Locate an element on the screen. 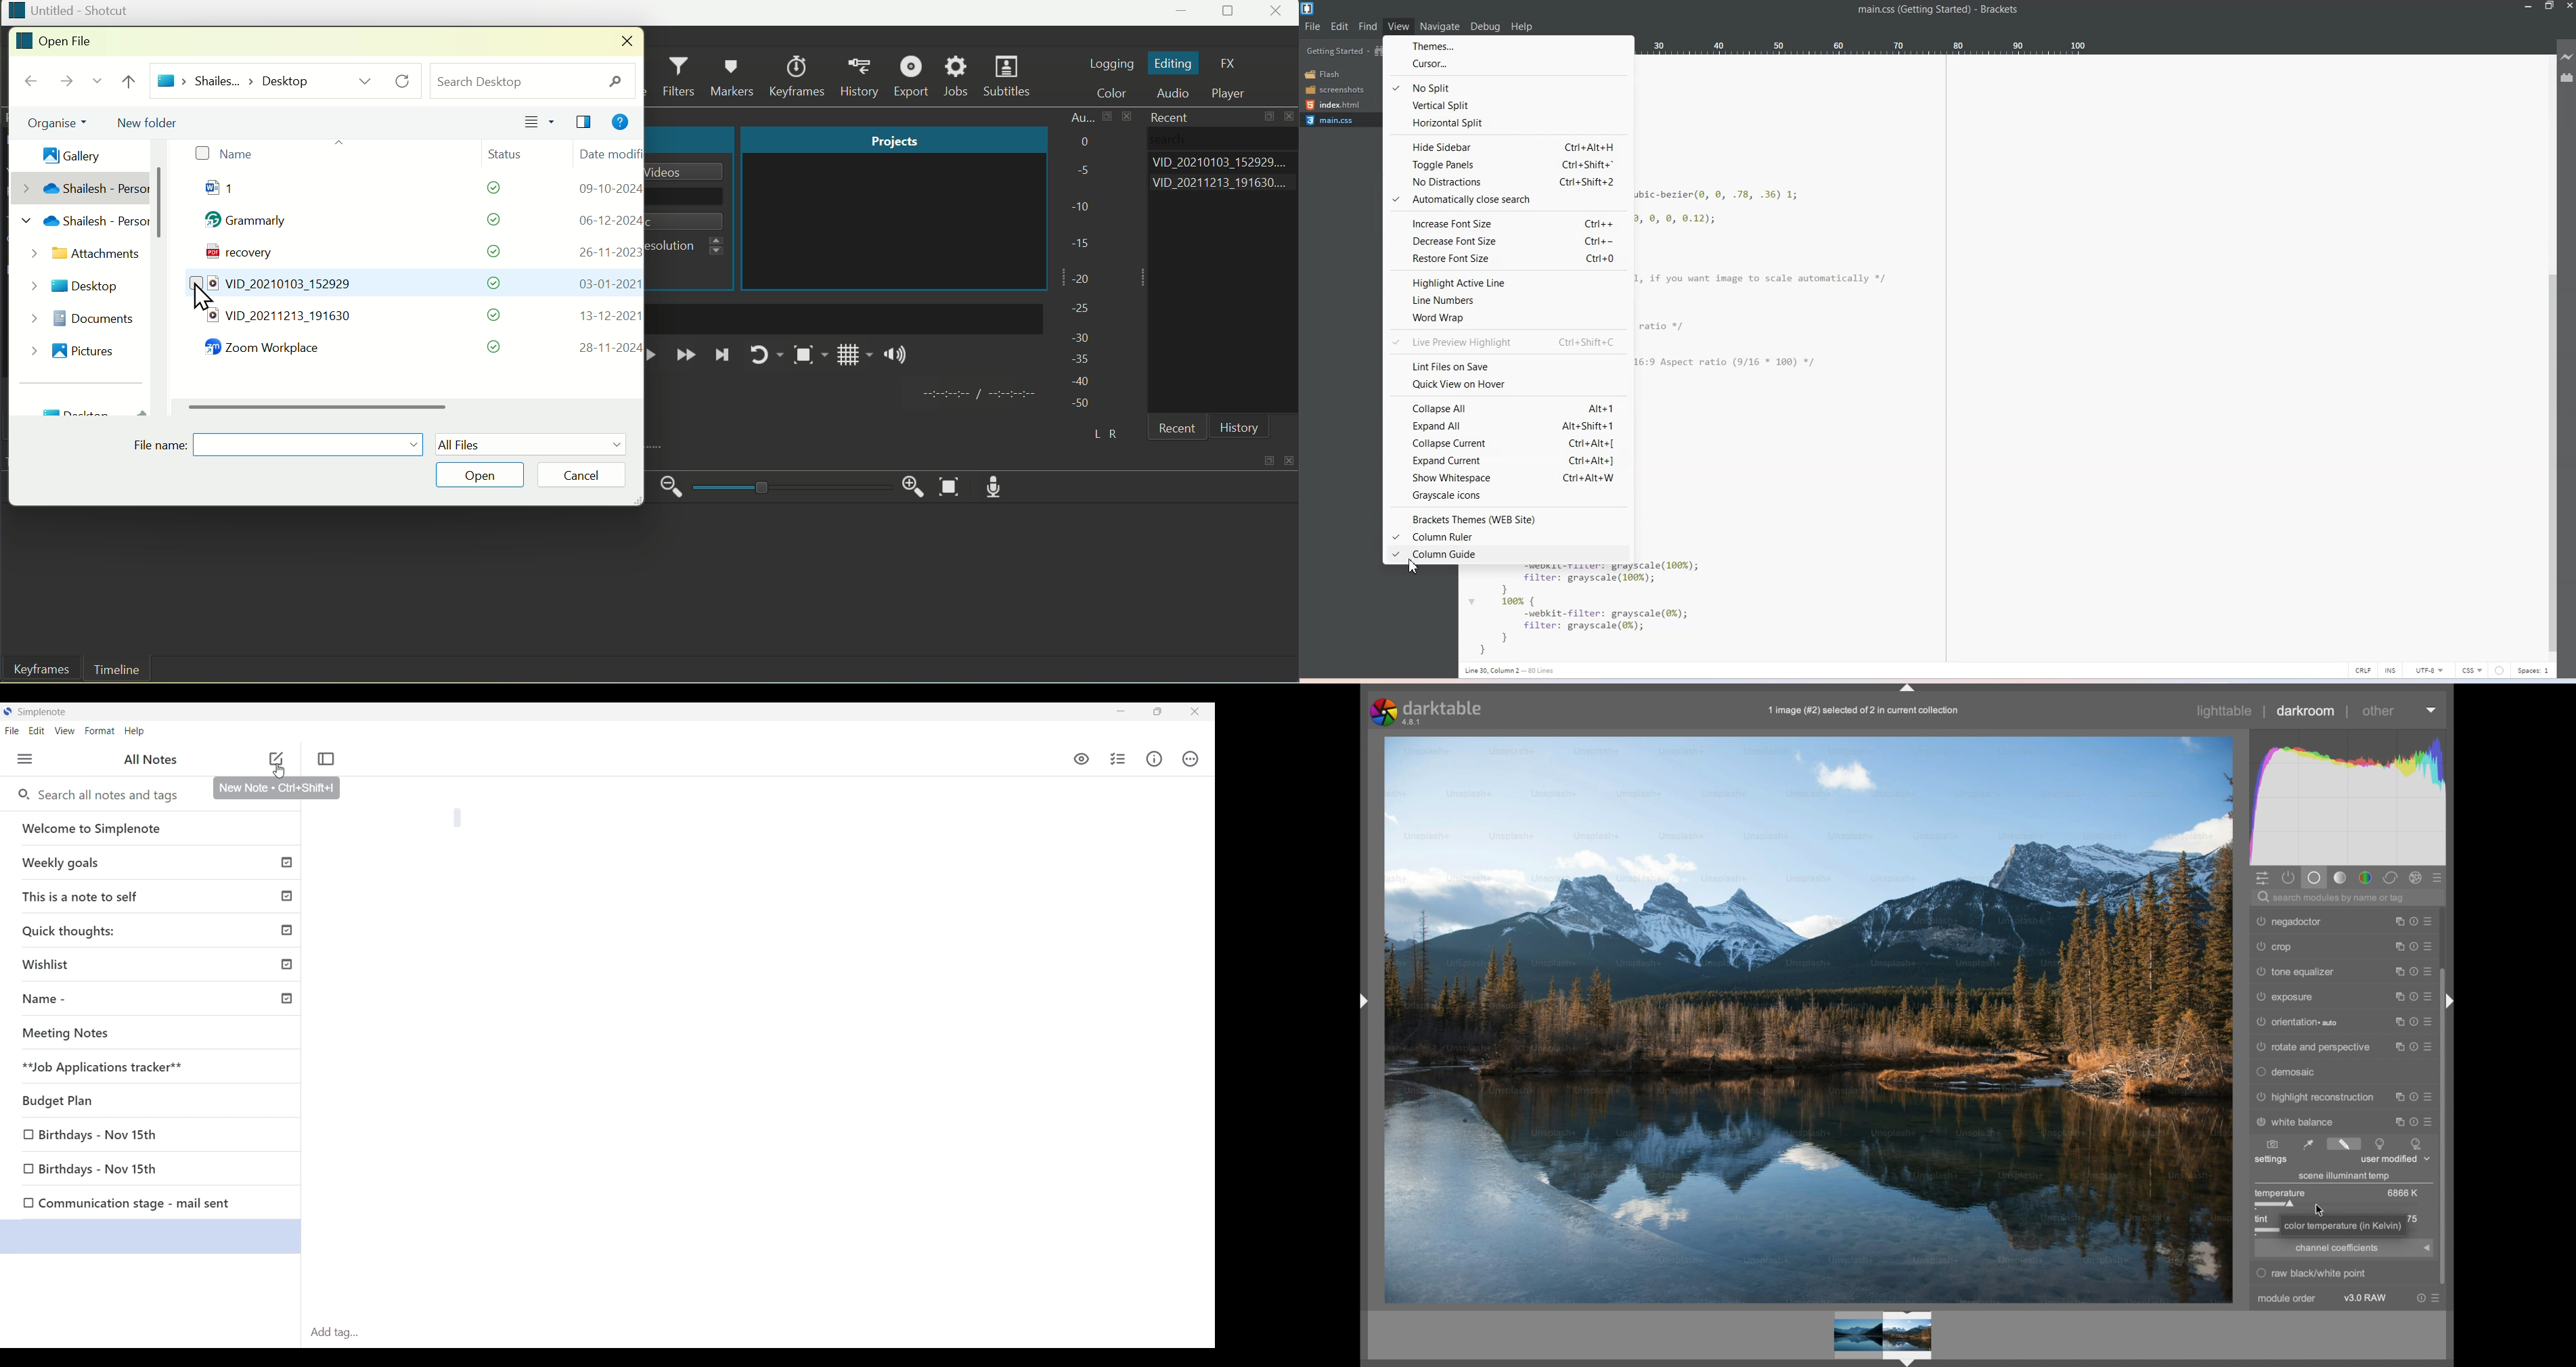 The image size is (2576, 1372). Close is located at coordinates (1194, 711).